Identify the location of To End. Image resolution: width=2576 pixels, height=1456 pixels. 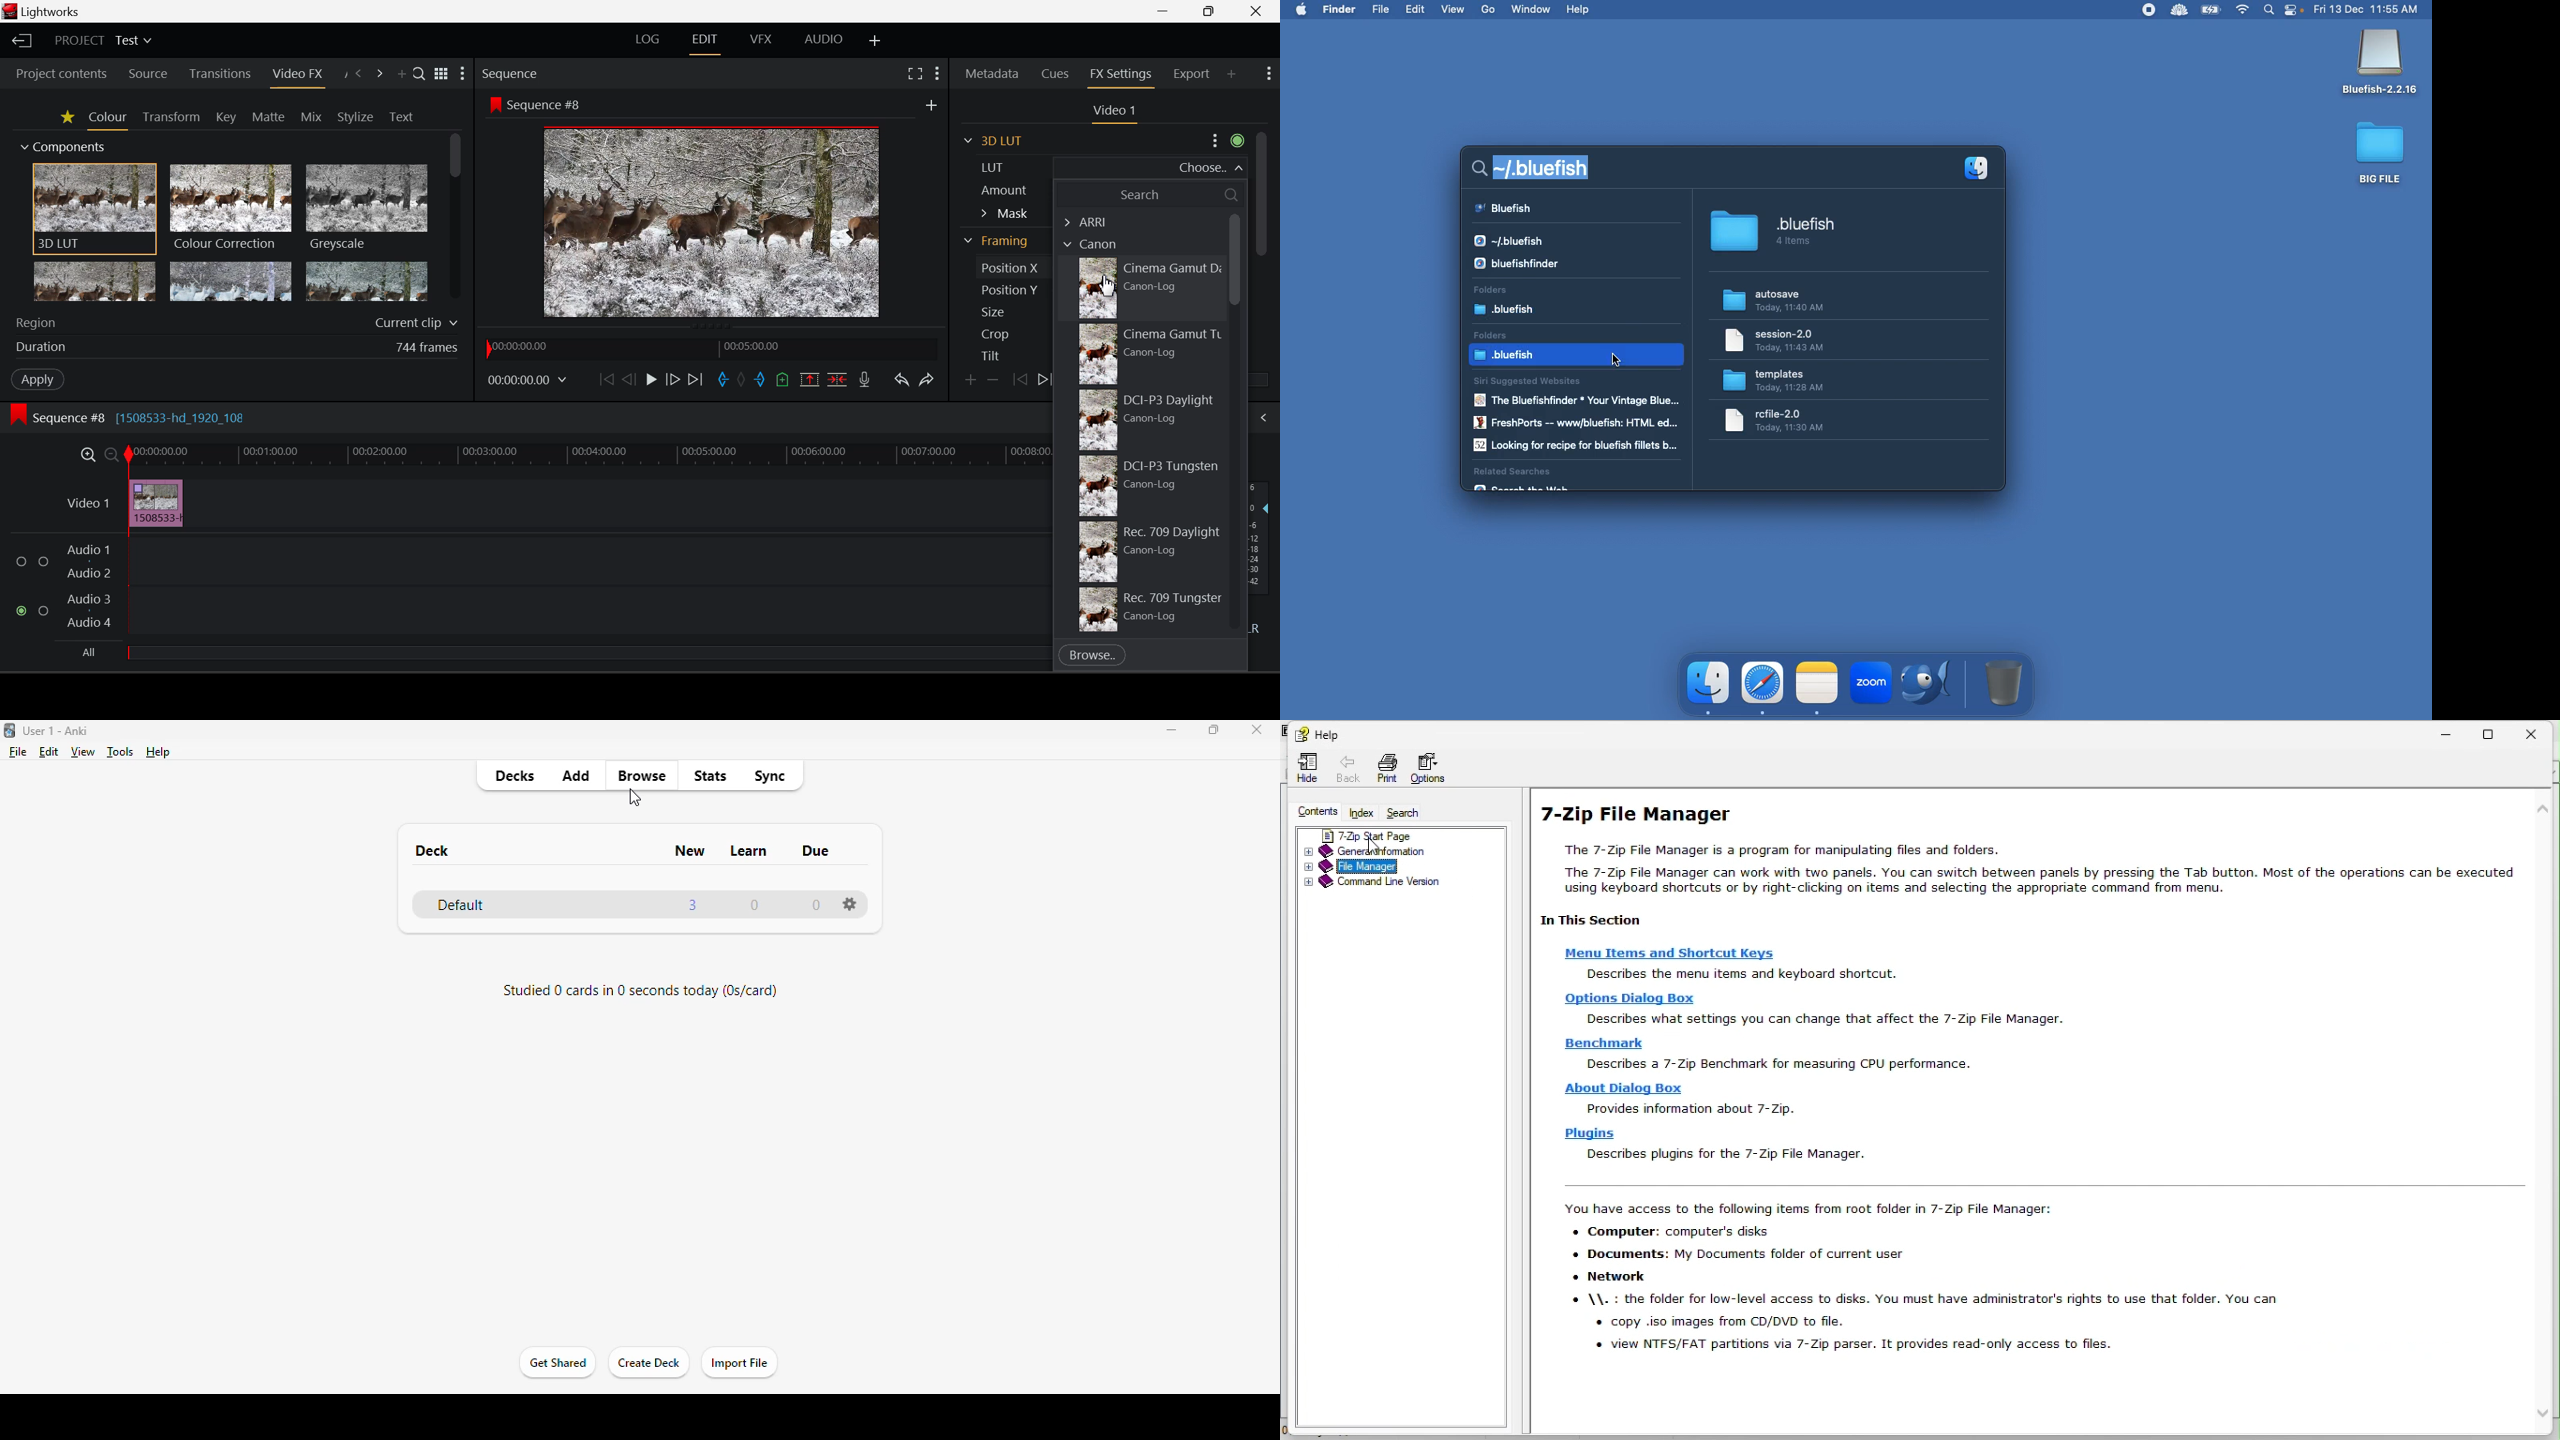
(696, 382).